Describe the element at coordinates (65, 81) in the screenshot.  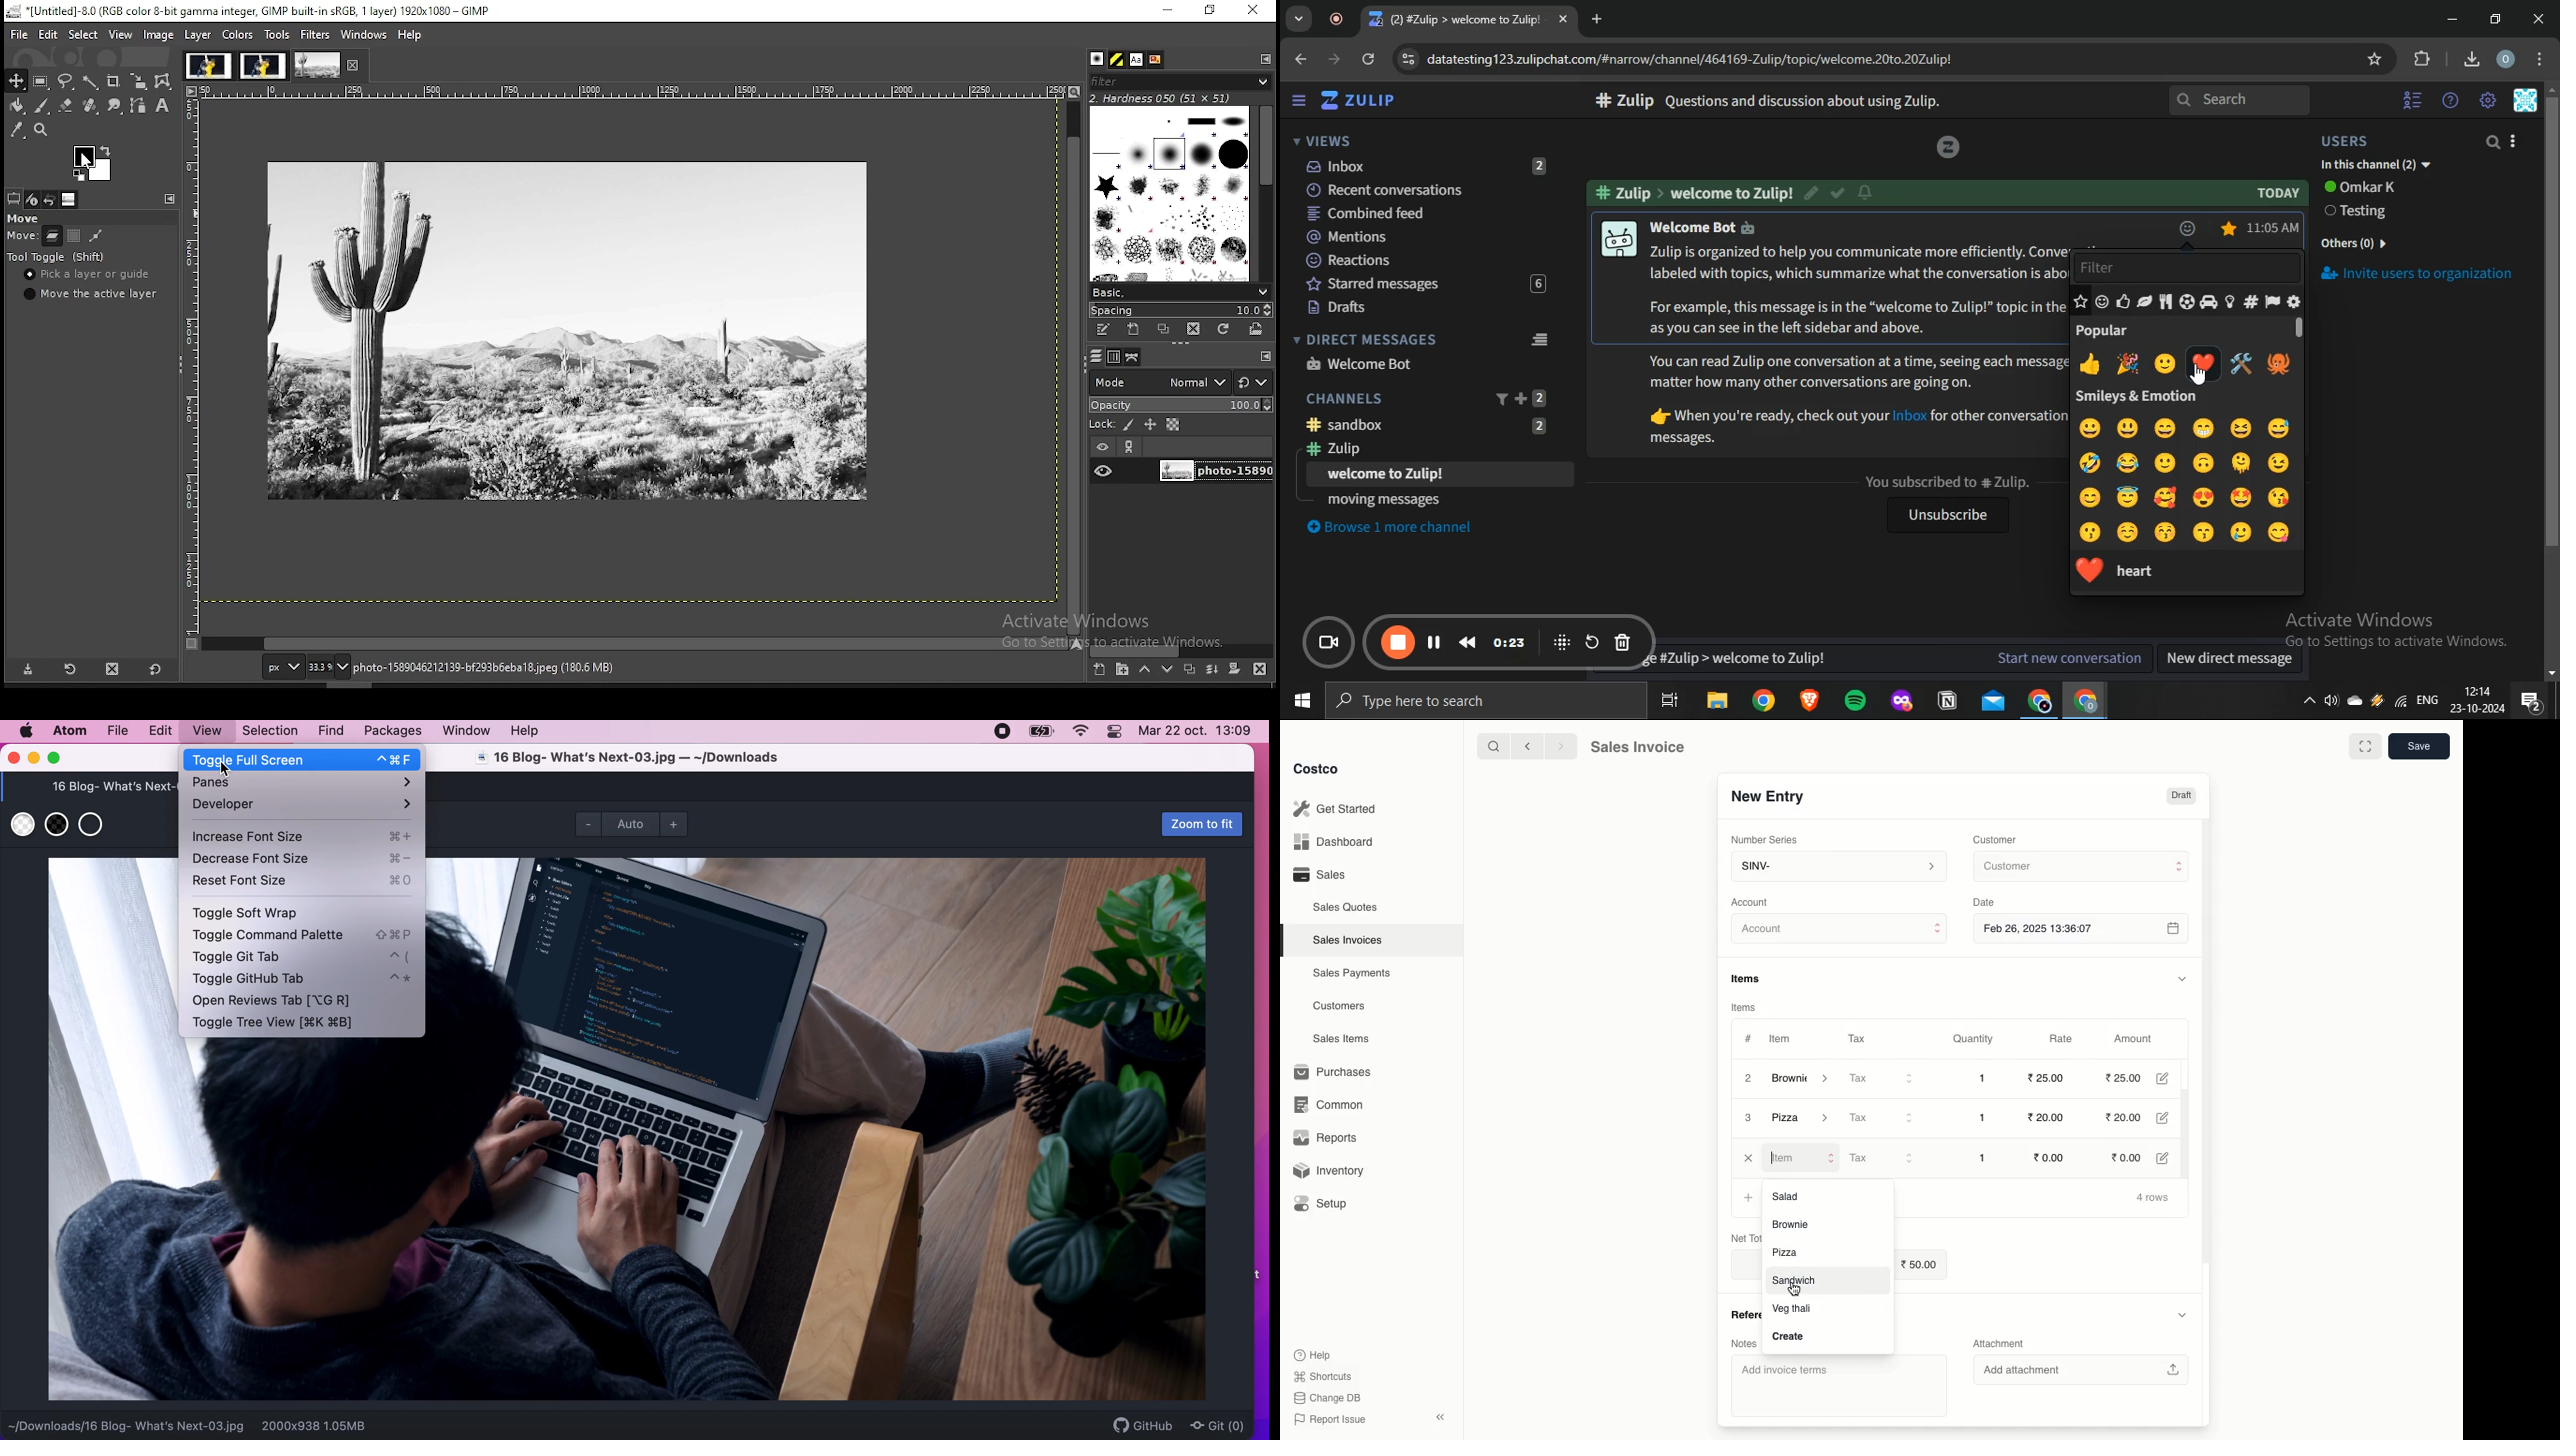
I see `free selection tool` at that location.